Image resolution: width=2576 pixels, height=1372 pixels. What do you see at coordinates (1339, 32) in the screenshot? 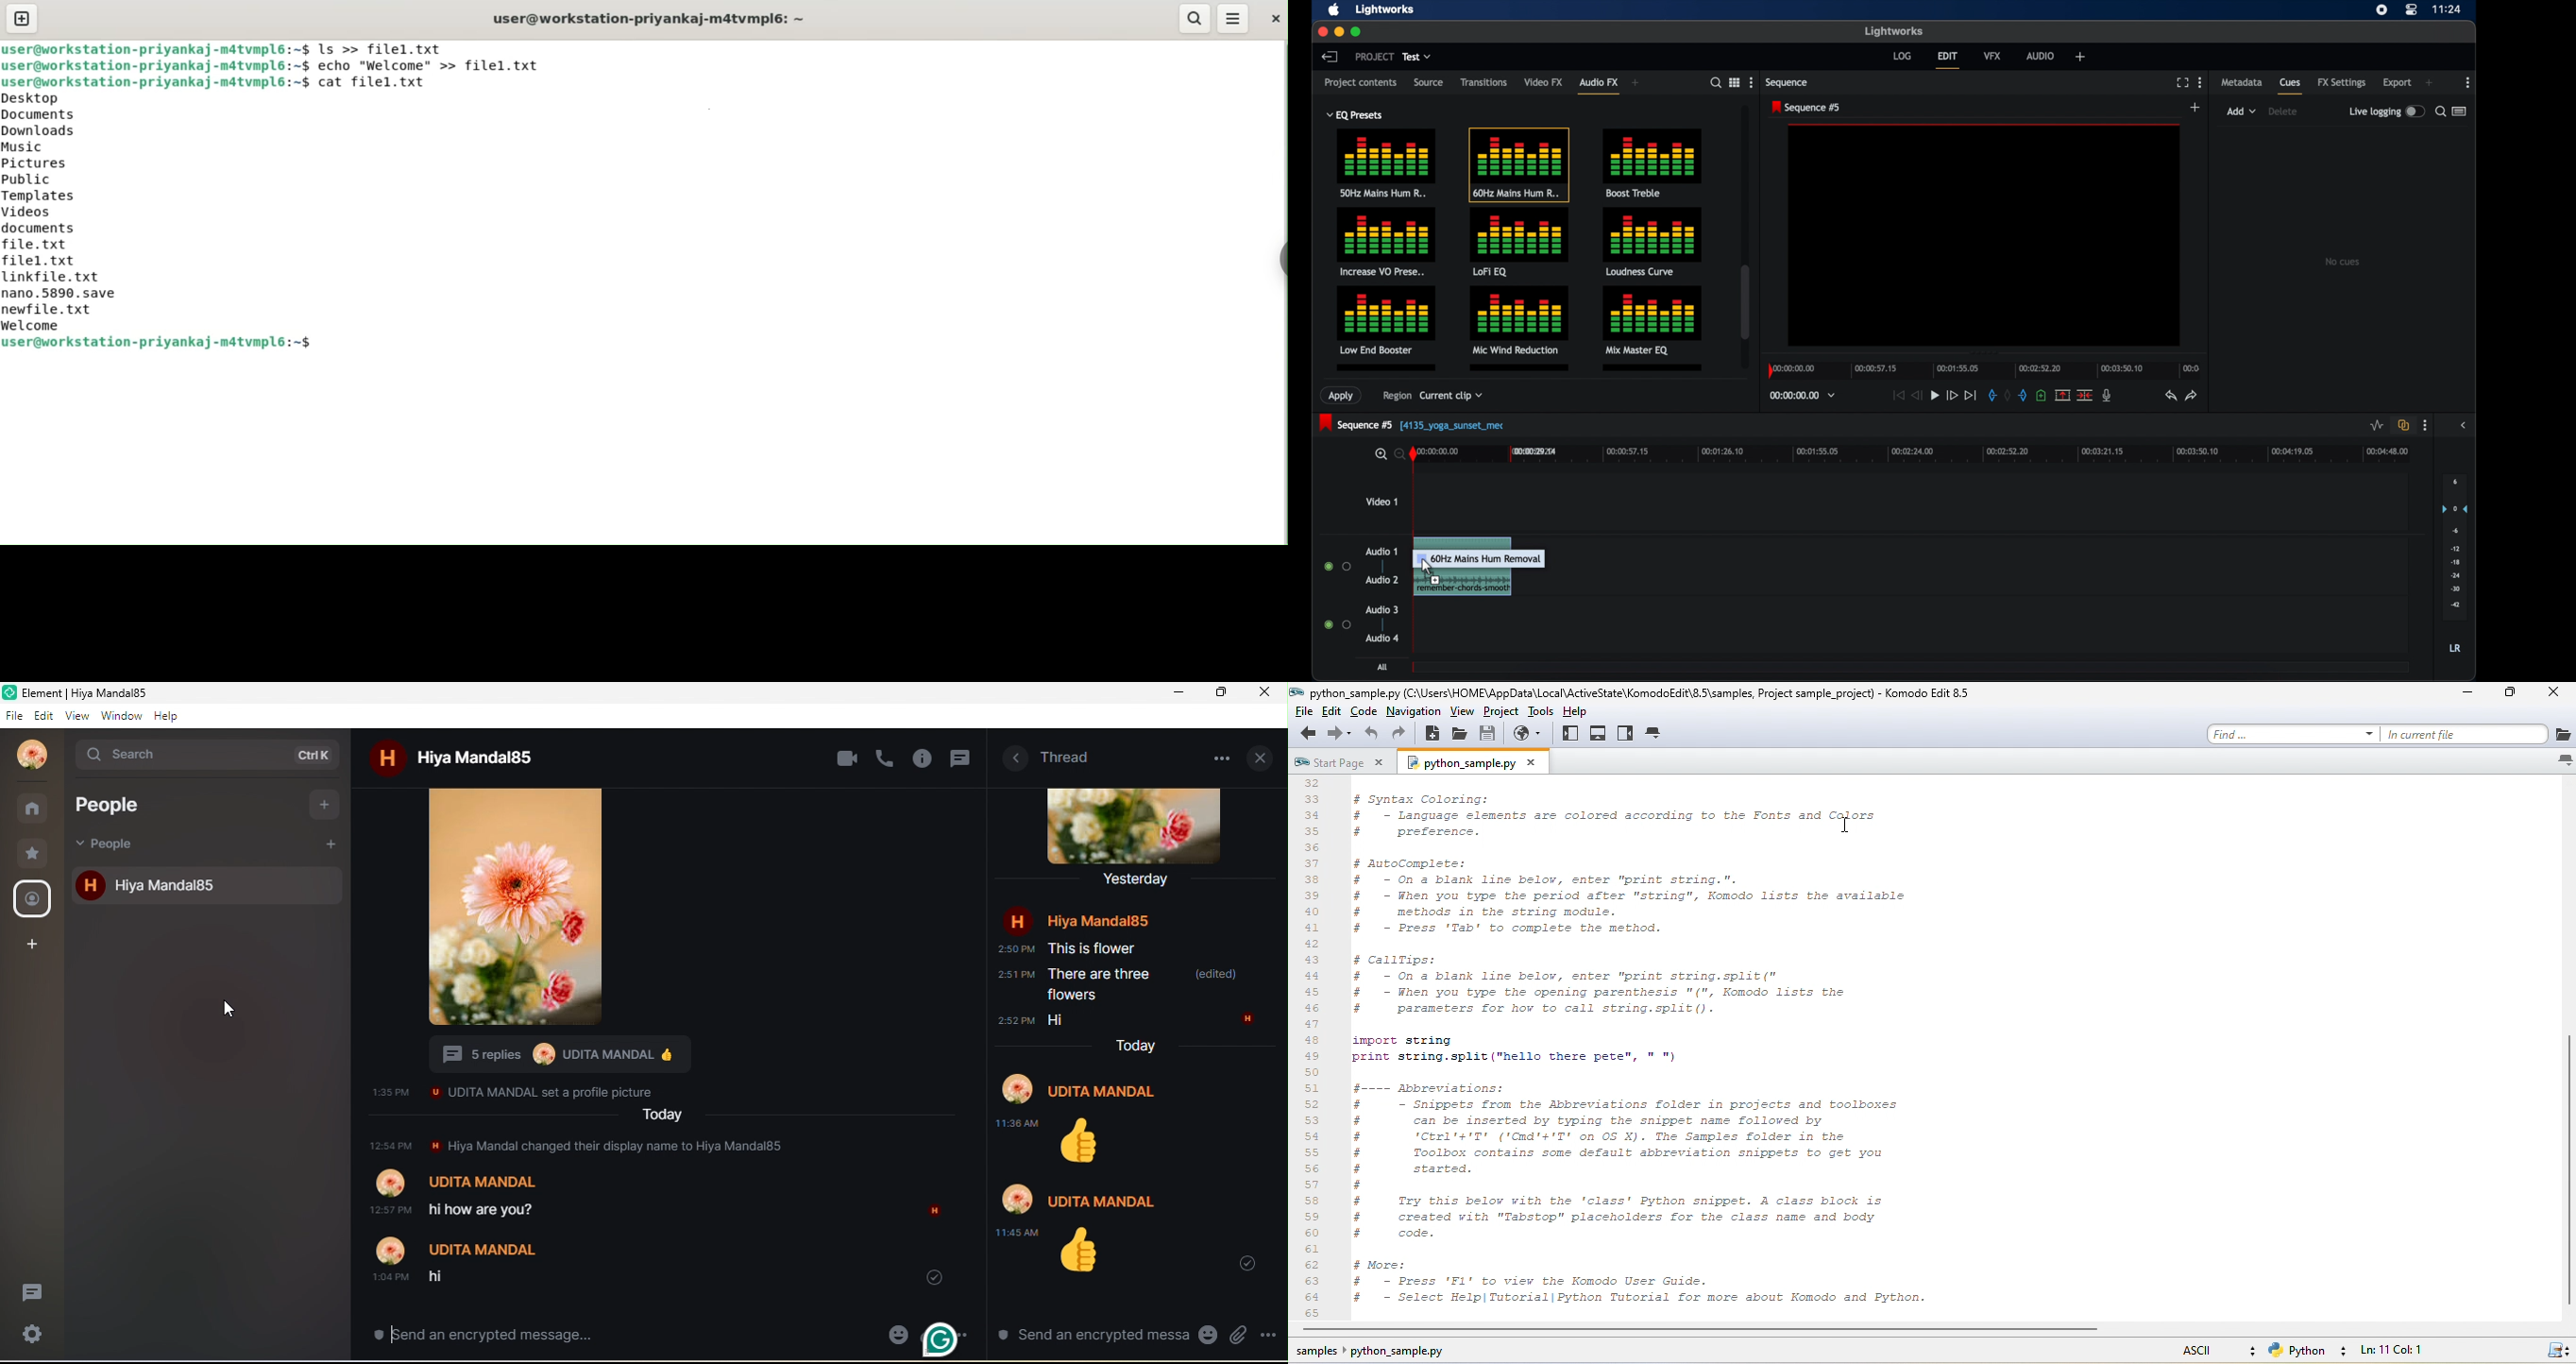
I see `minimize` at bounding box center [1339, 32].